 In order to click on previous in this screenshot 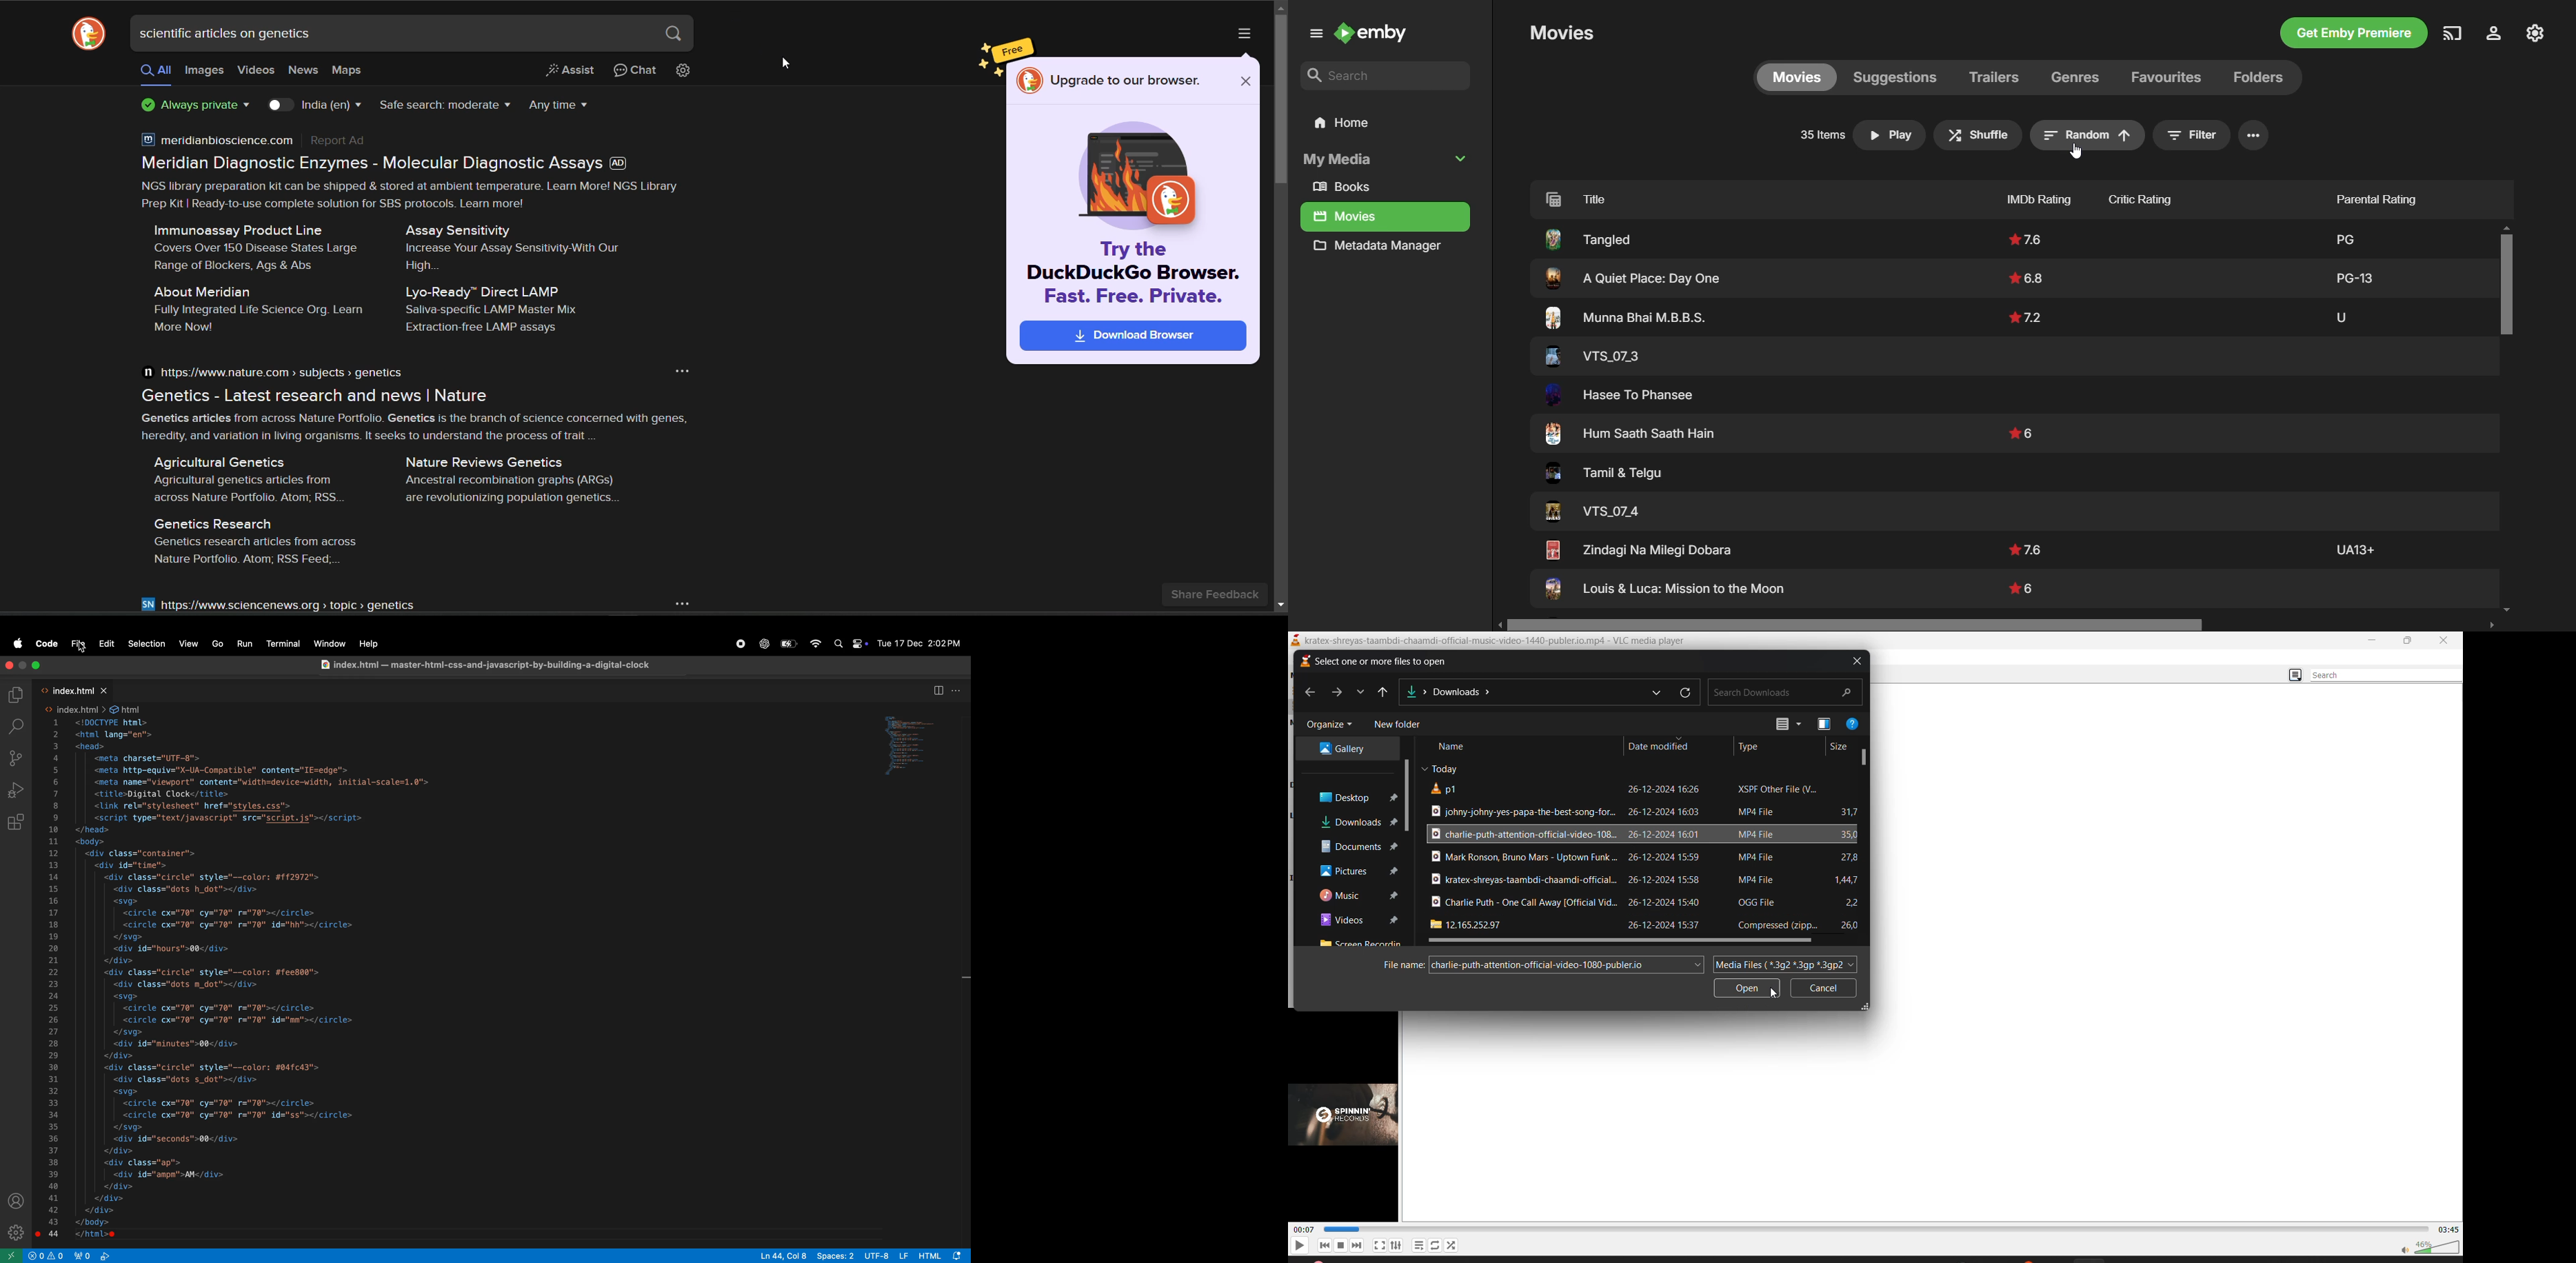, I will do `click(1308, 691)`.